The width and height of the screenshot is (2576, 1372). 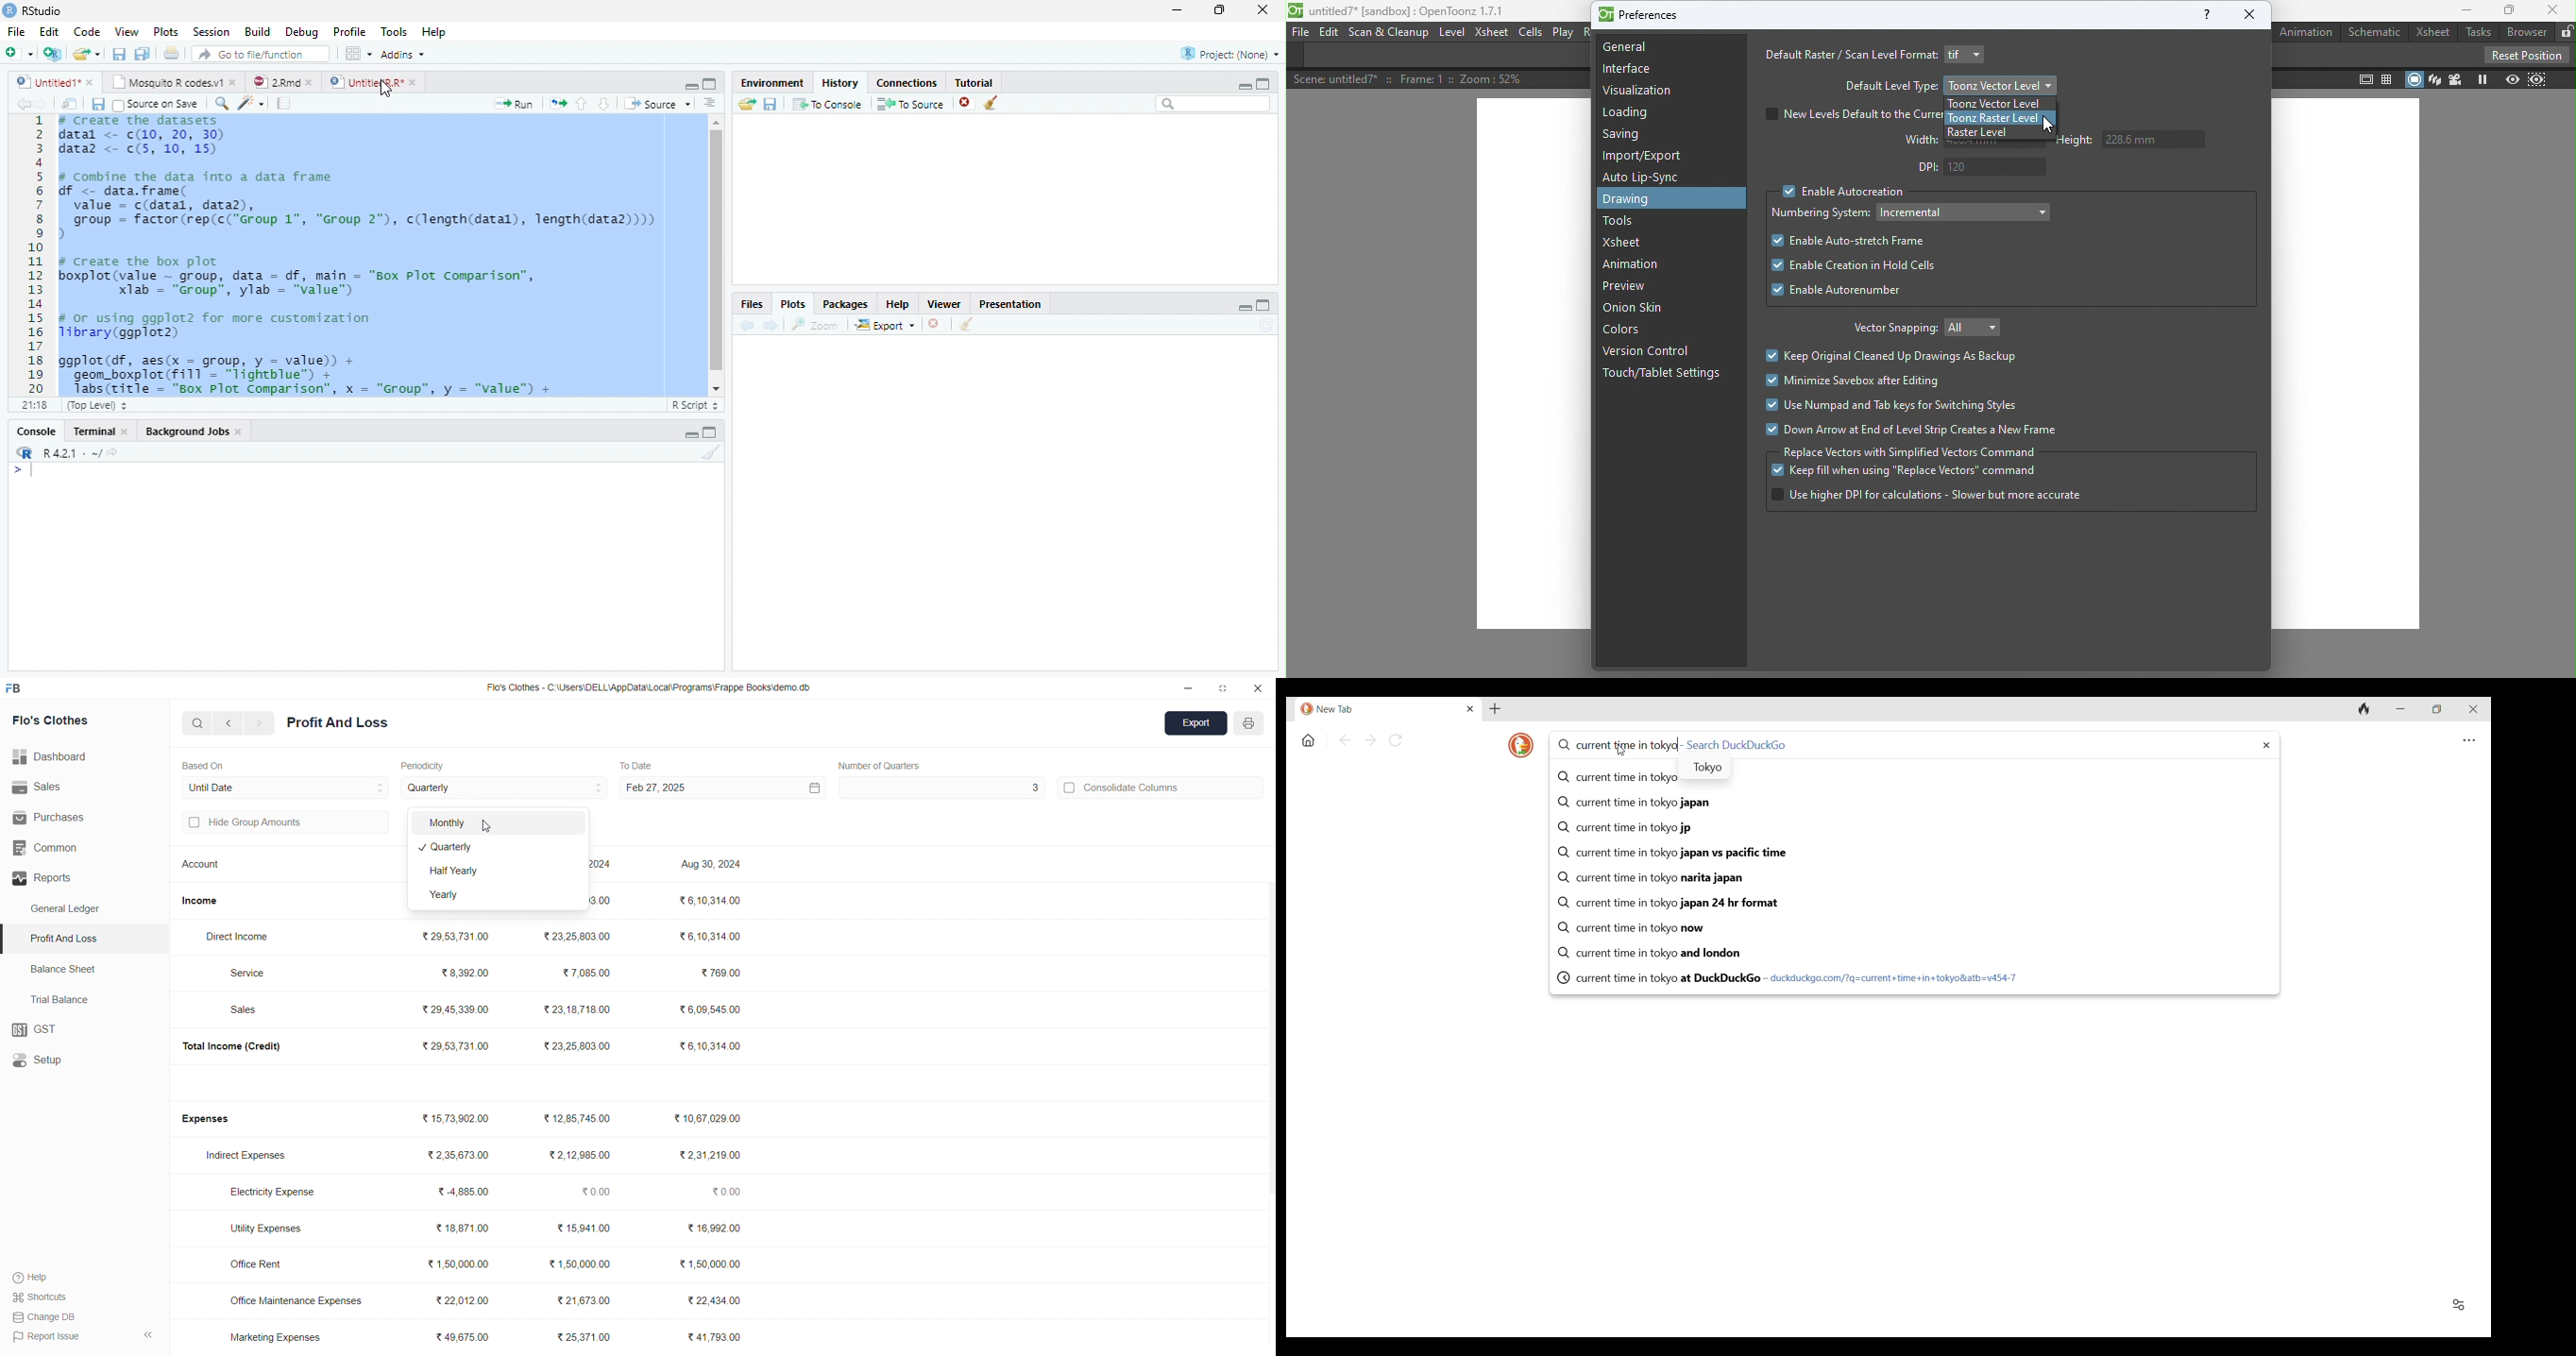 I want to click on monthly, so click(x=498, y=823).